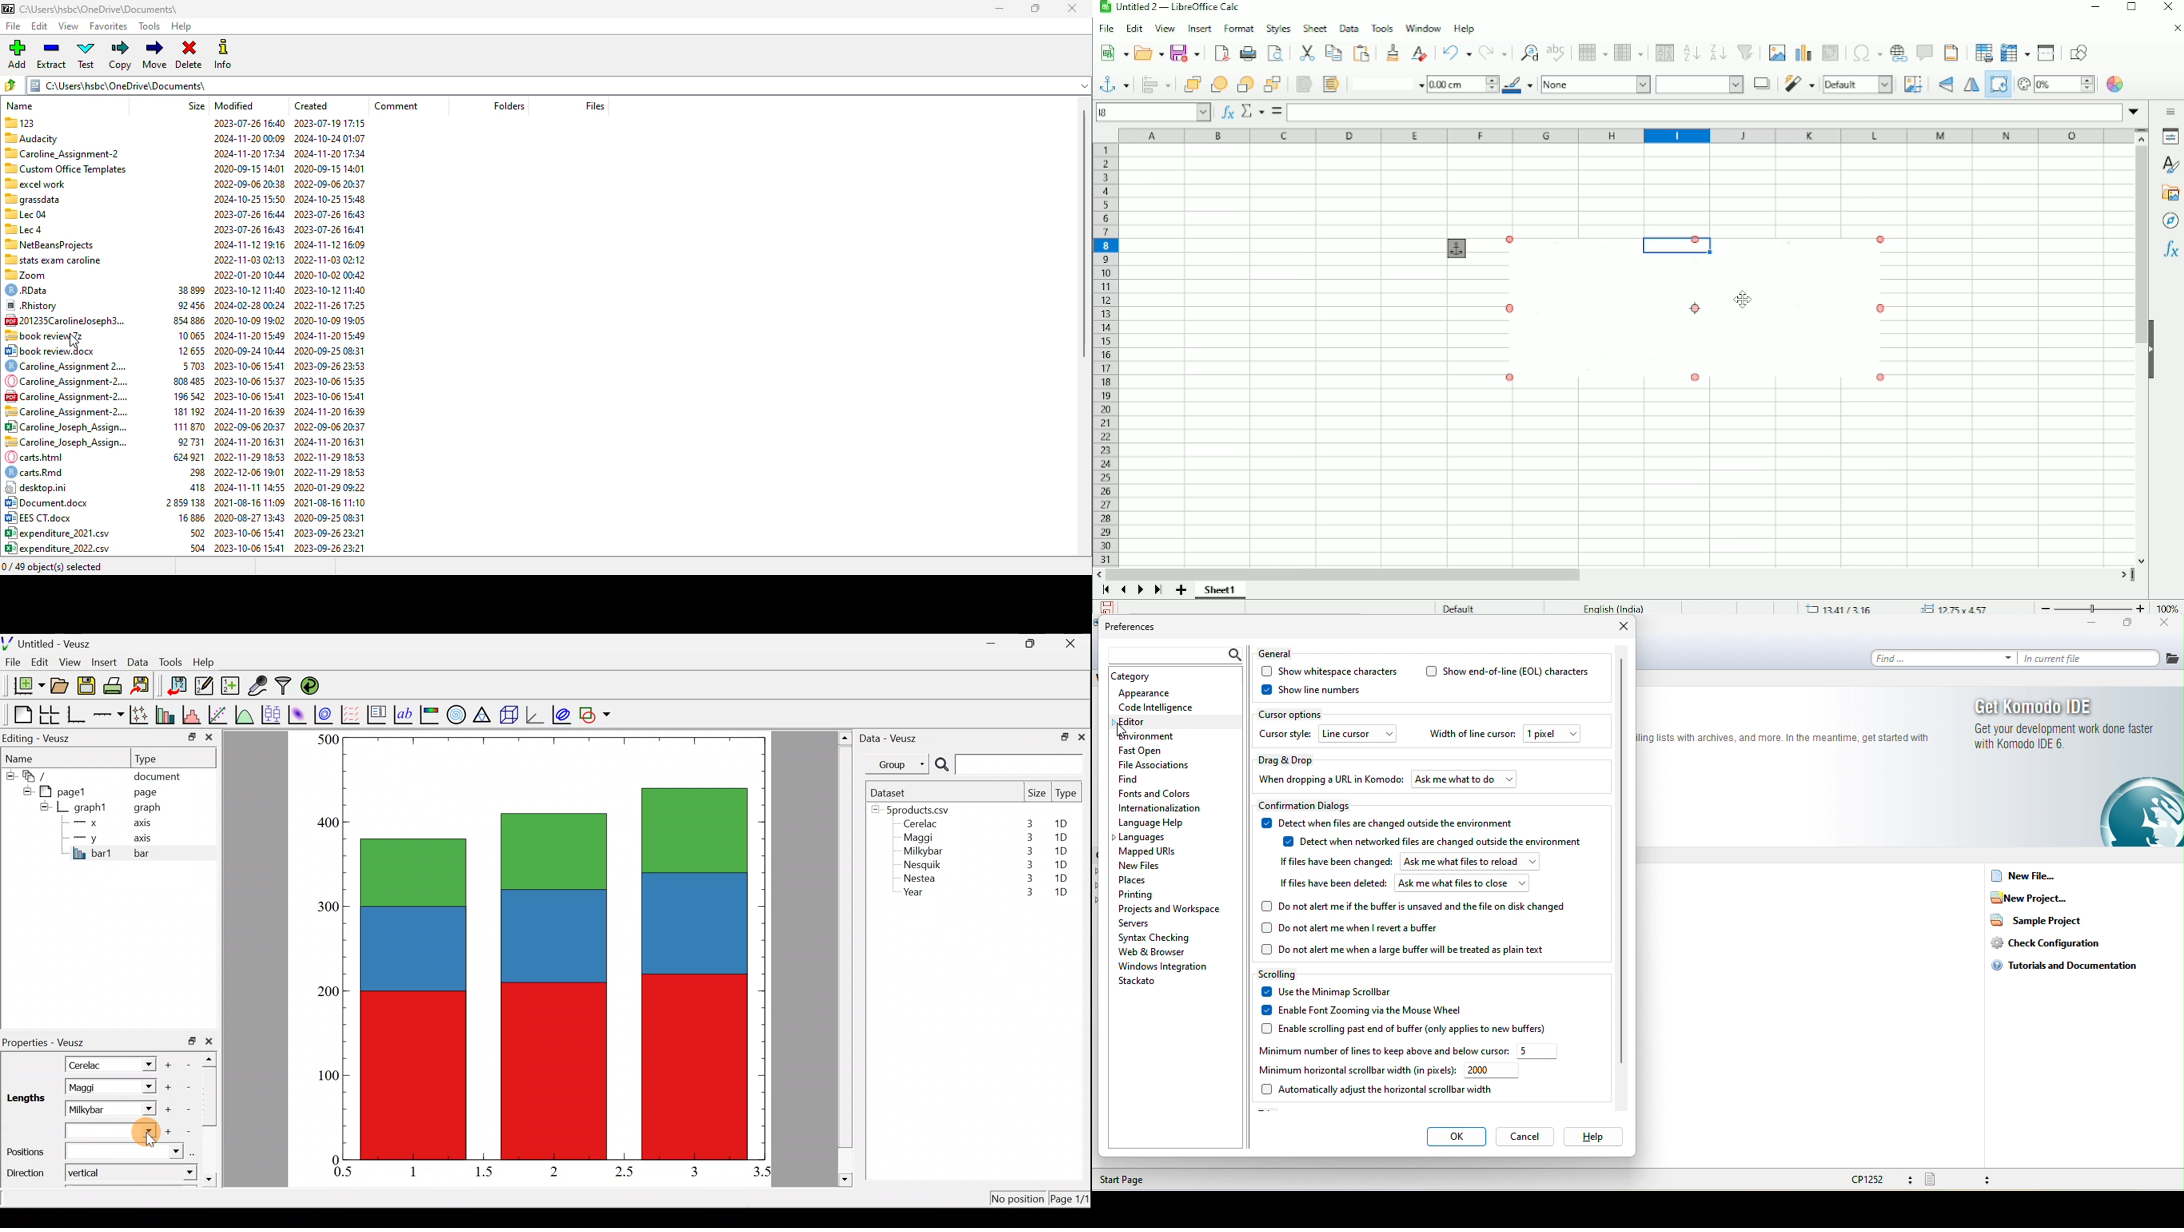  I want to click on To background, so click(1330, 84).